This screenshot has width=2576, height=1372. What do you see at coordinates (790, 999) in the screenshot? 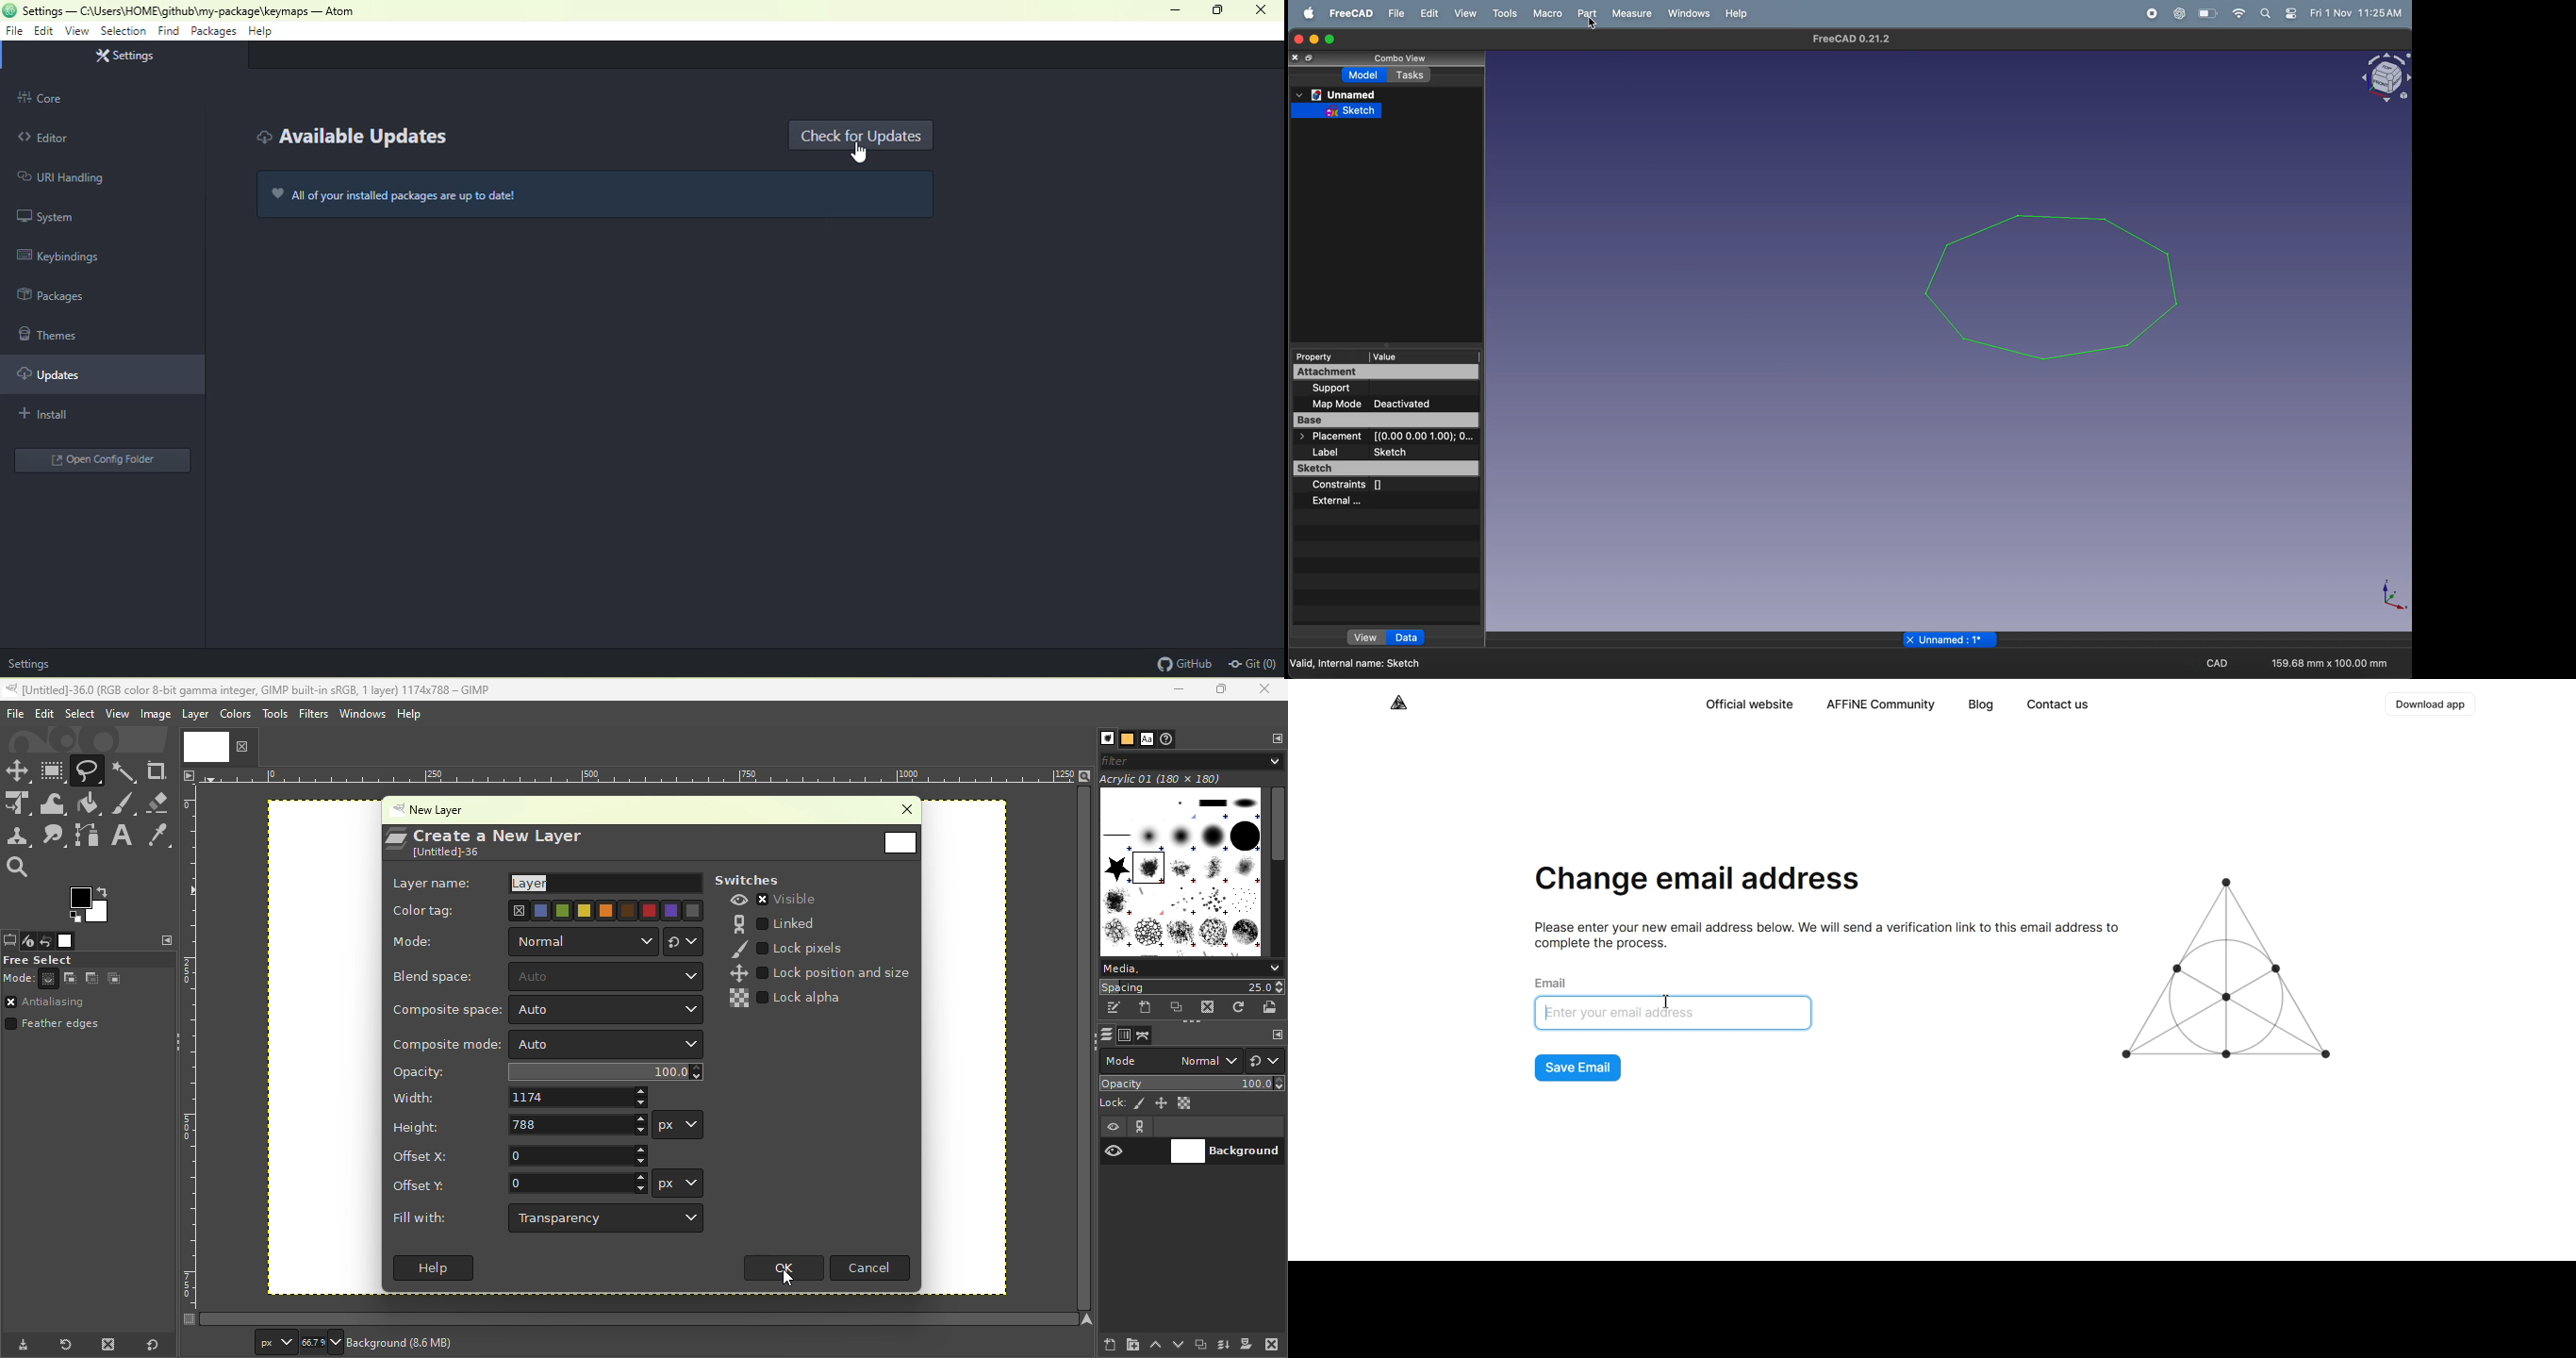
I see `Lock alpha` at bounding box center [790, 999].